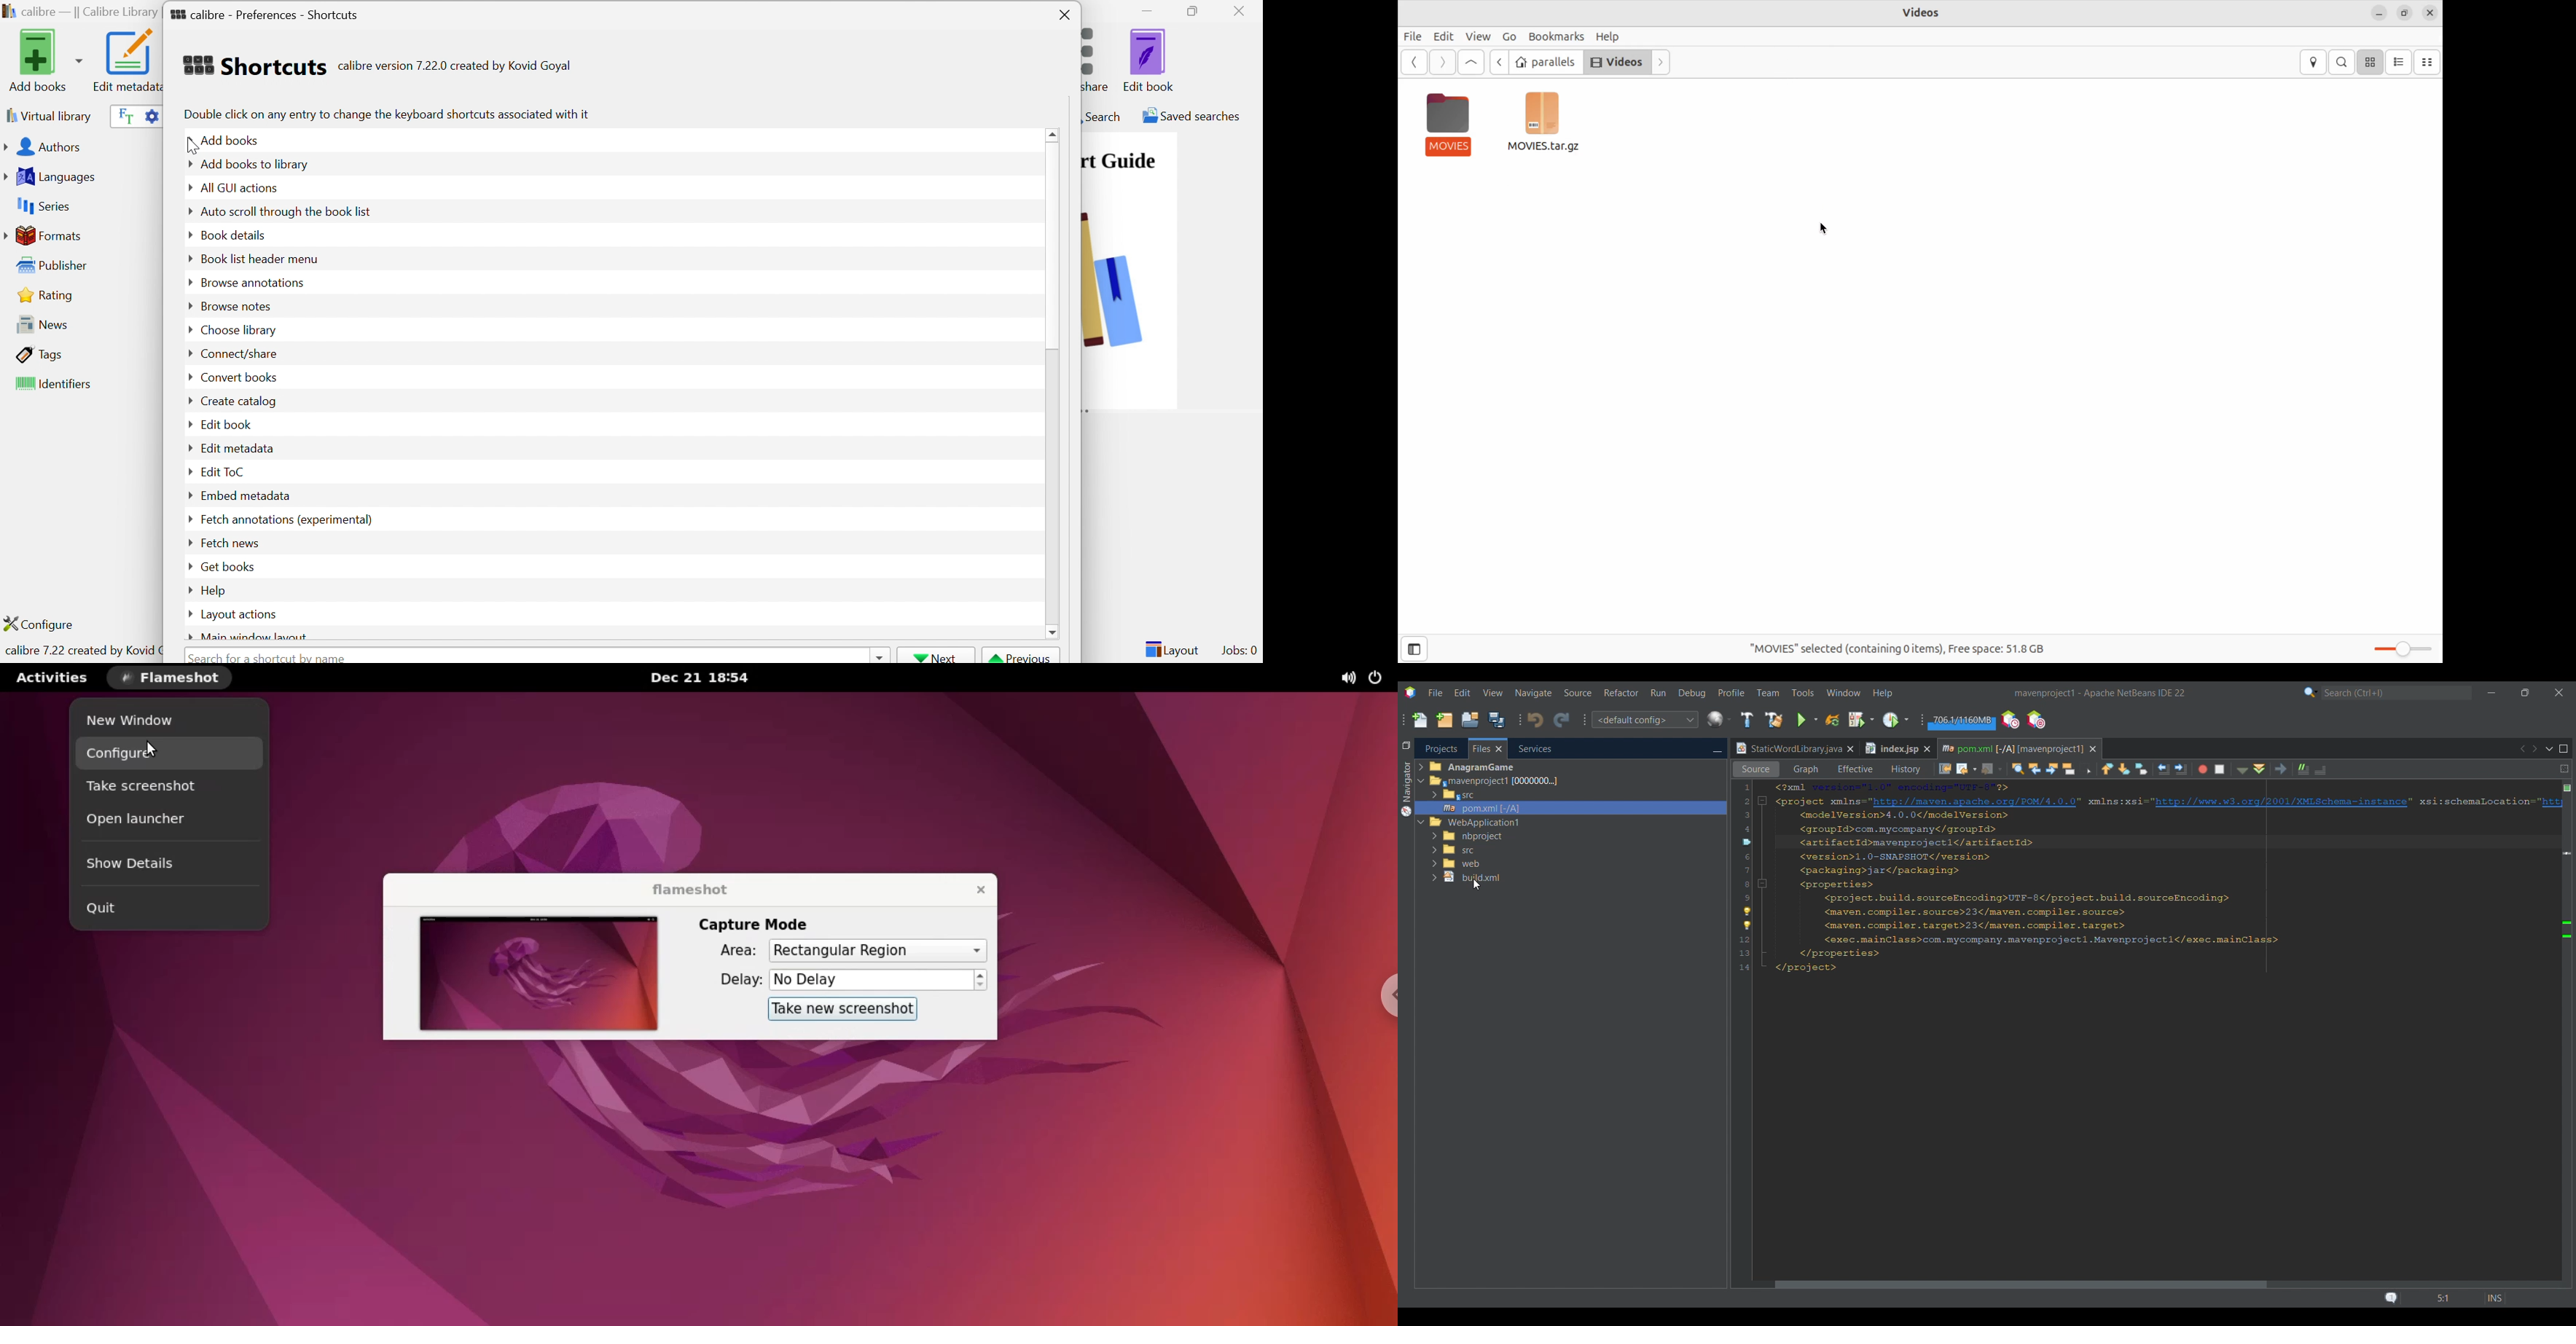 The image size is (2576, 1344). I want to click on Help, so click(215, 590).